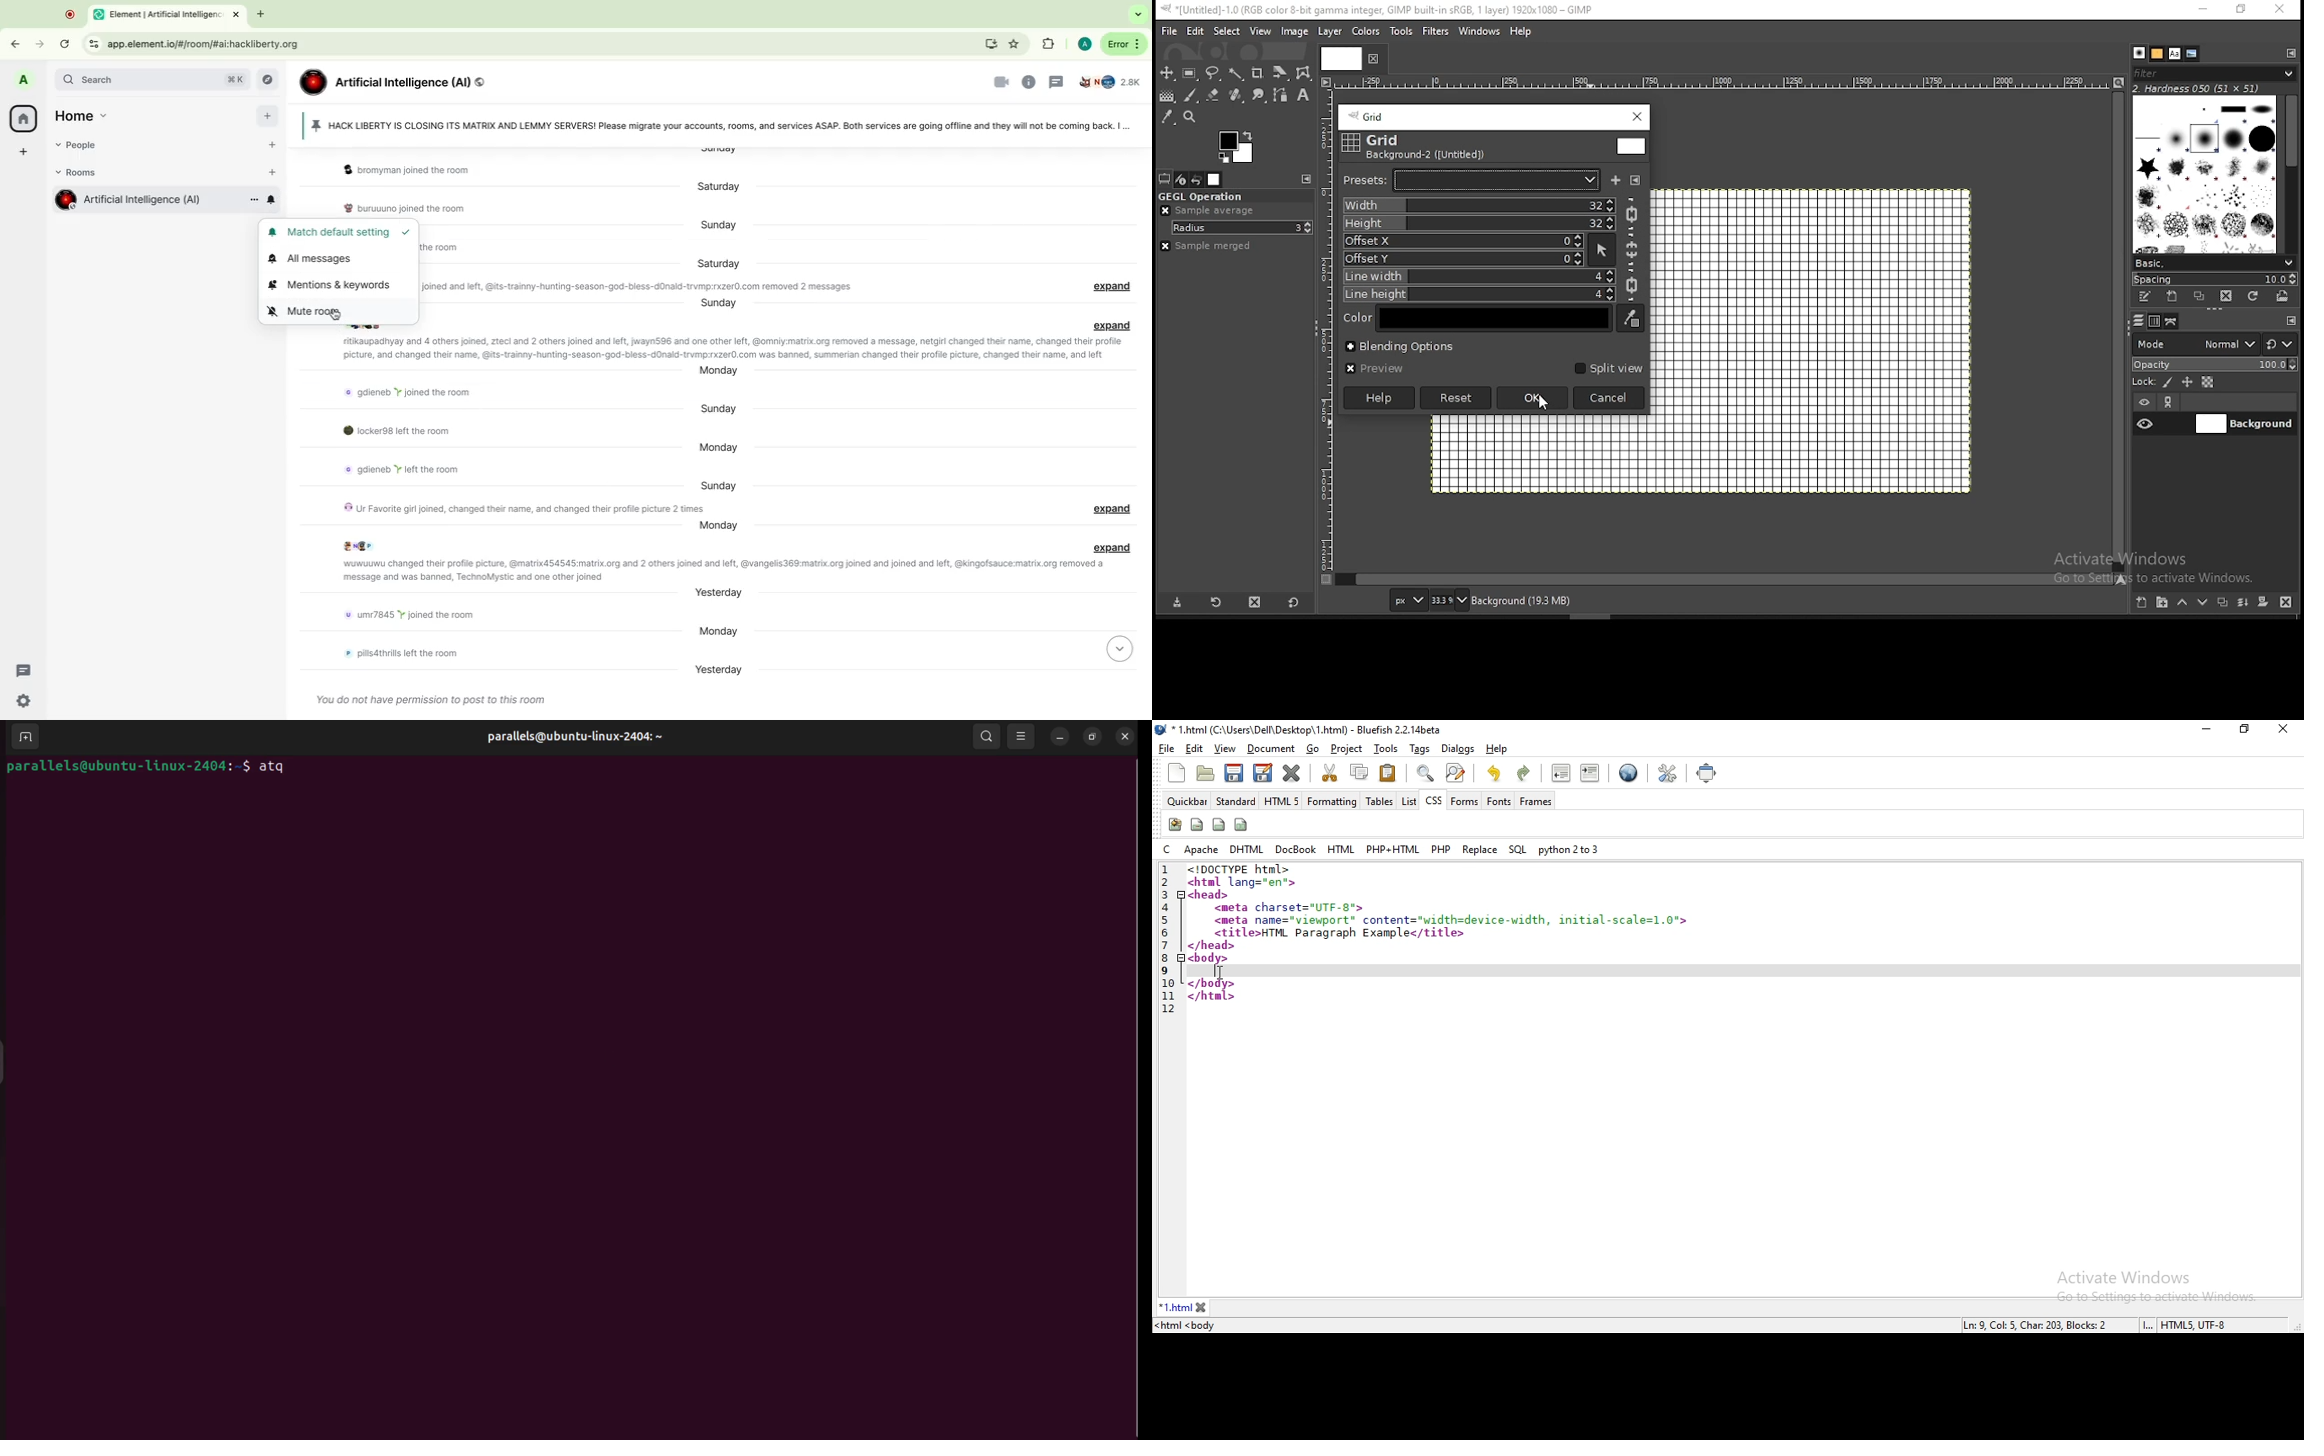 The width and height of the screenshot is (2324, 1456). I want to click on duplicate layer, so click(2222, 605).